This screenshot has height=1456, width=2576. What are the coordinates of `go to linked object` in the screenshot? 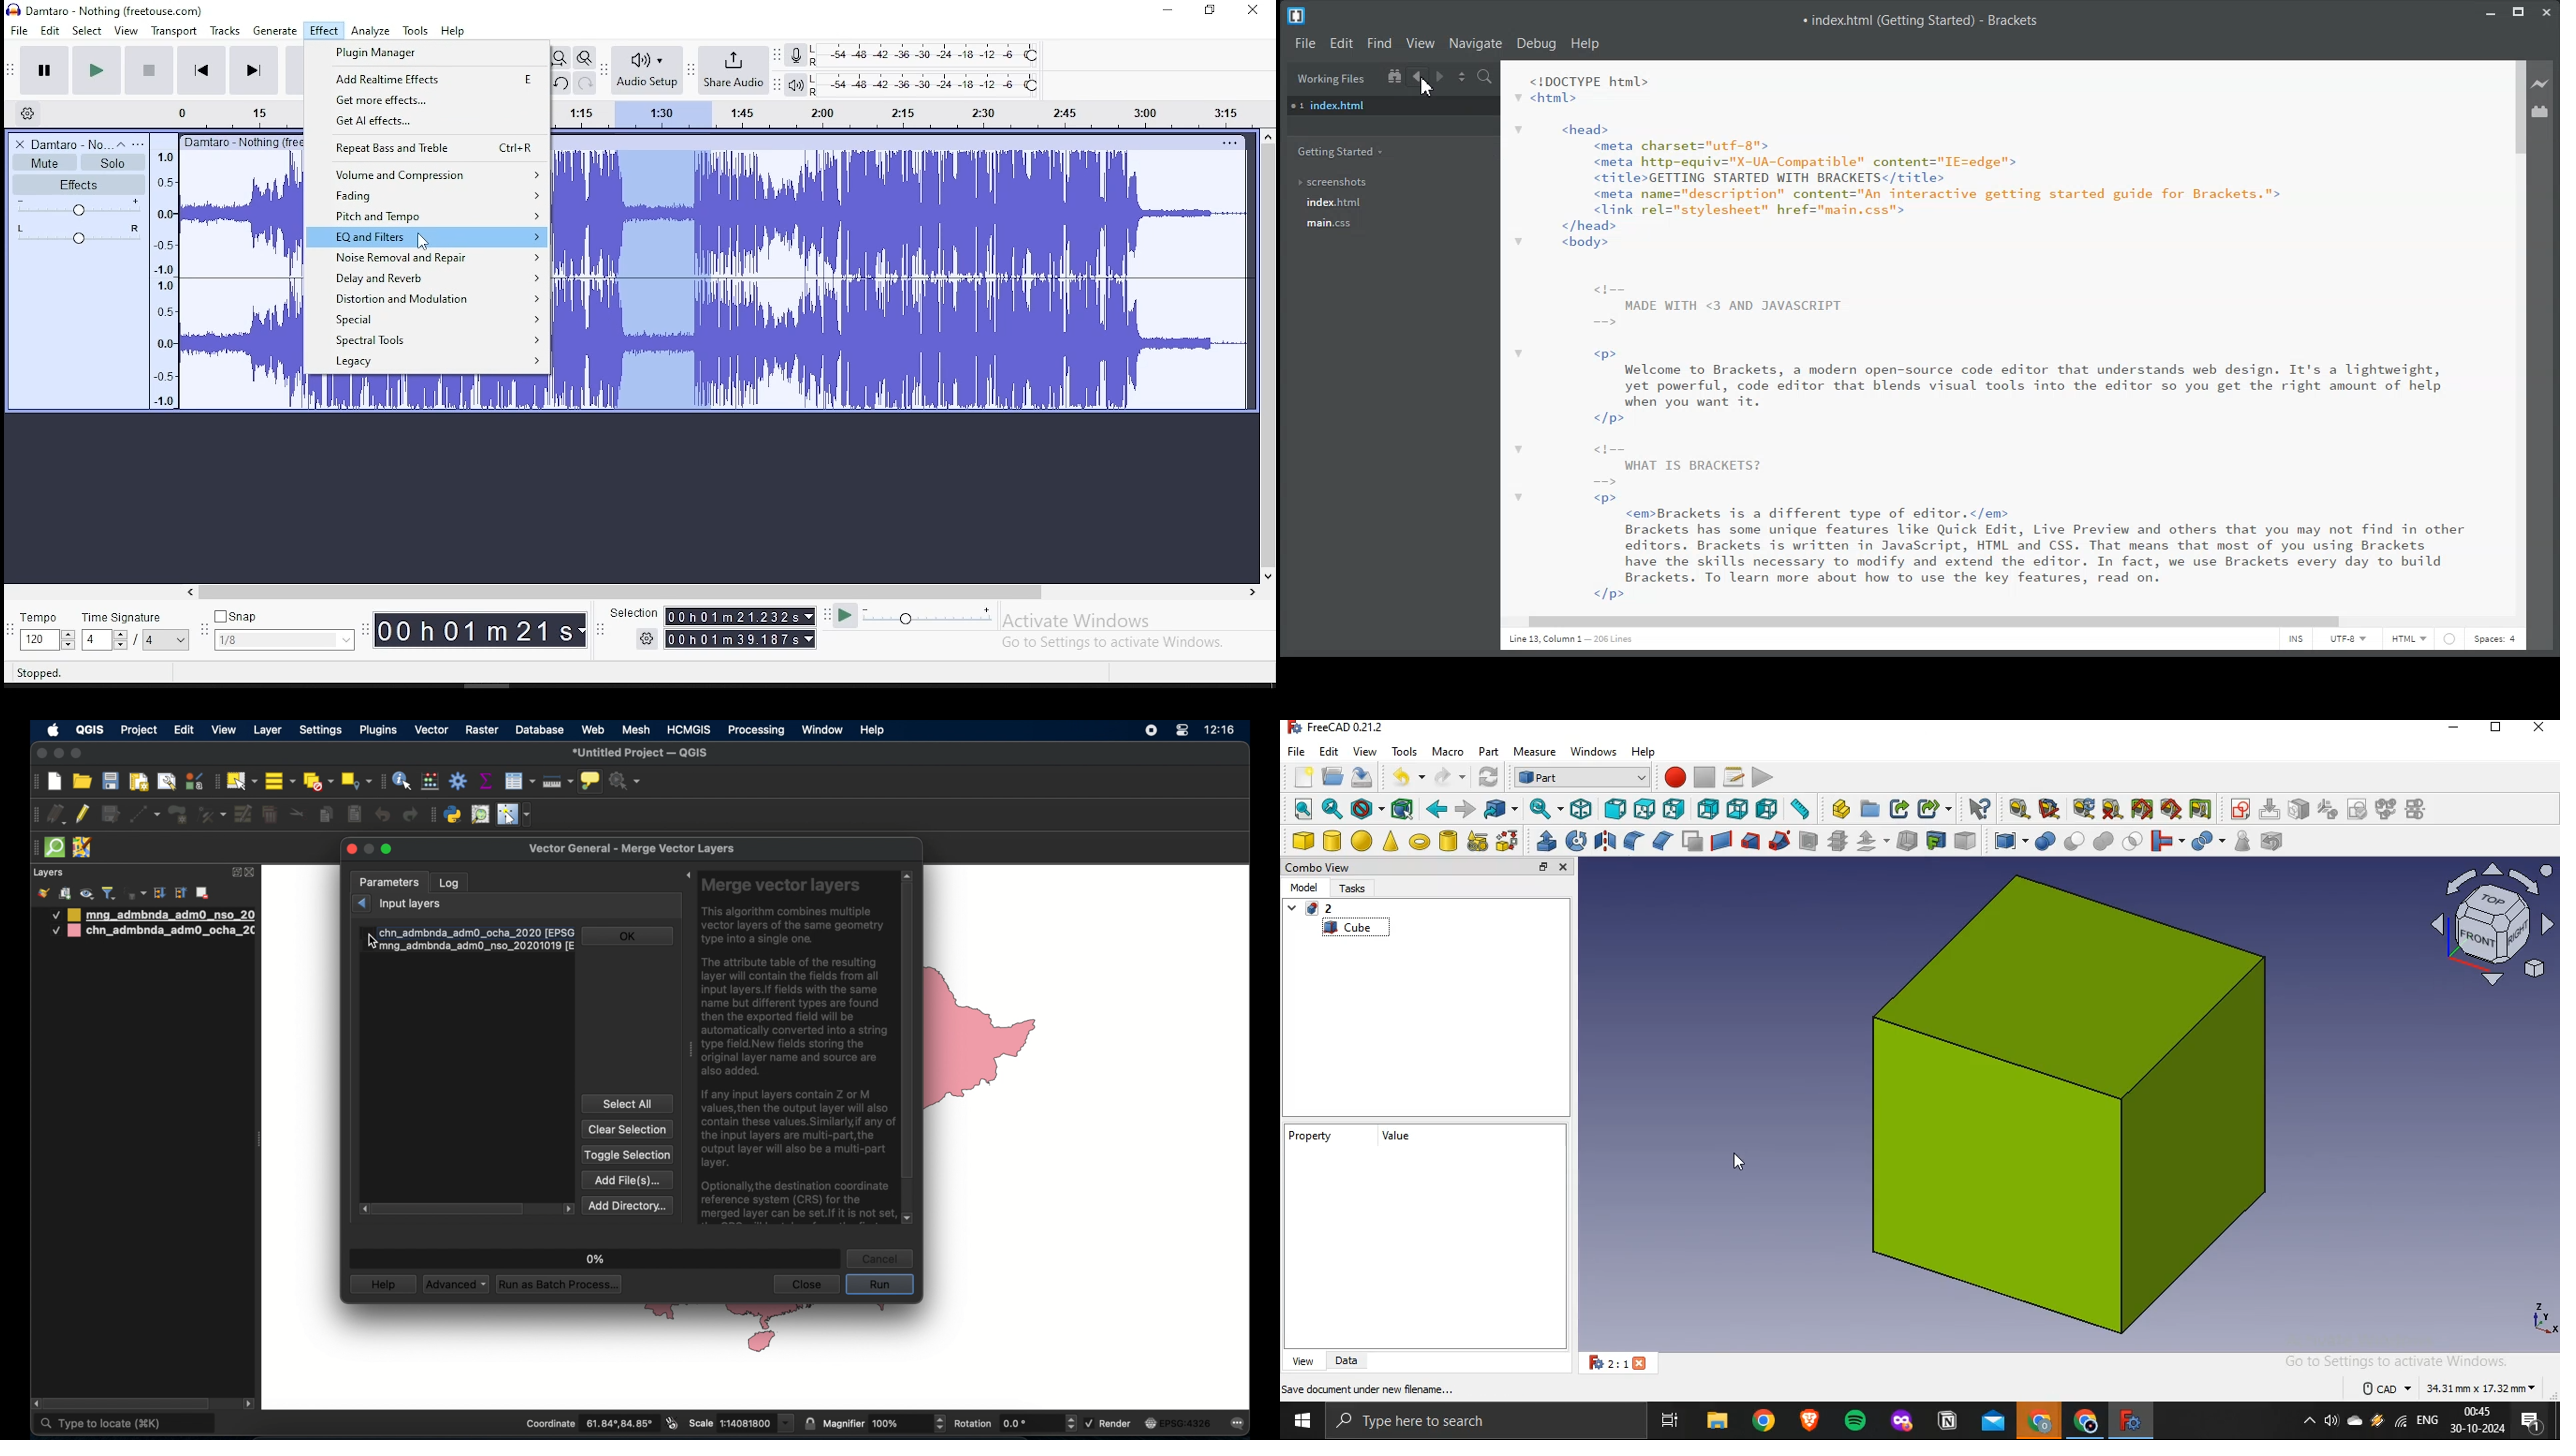 It's located at (1500, 808).